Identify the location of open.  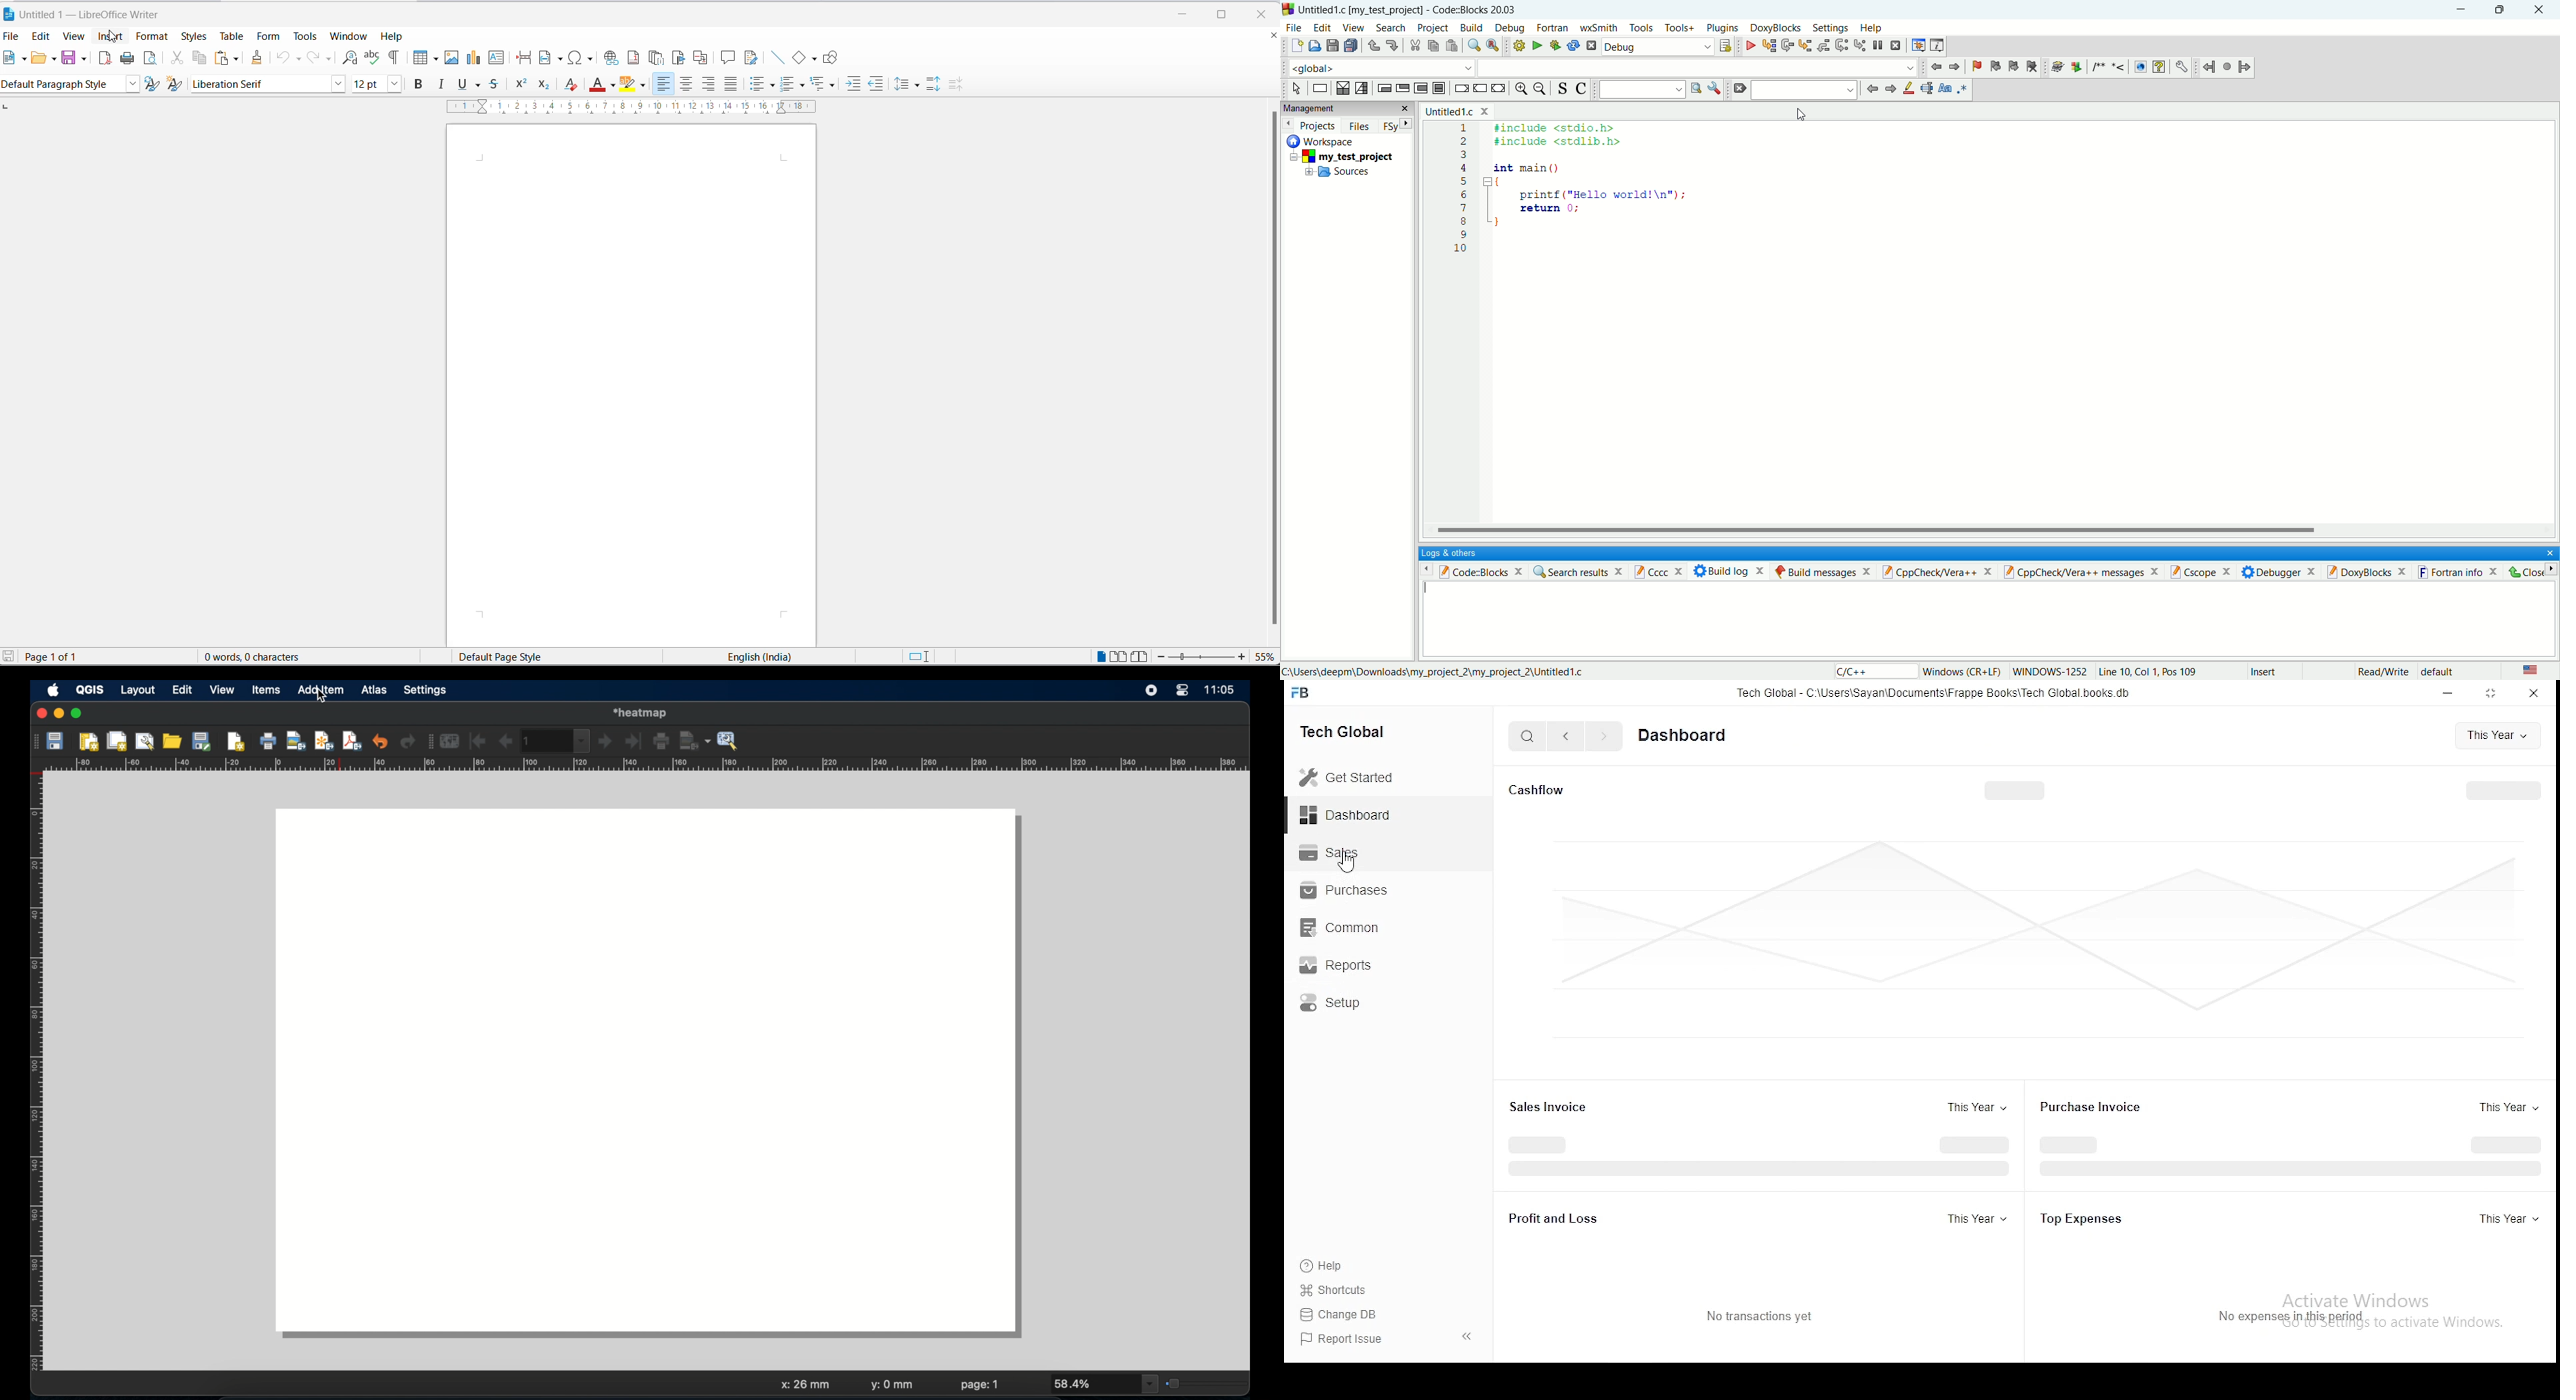
(1313, 46).